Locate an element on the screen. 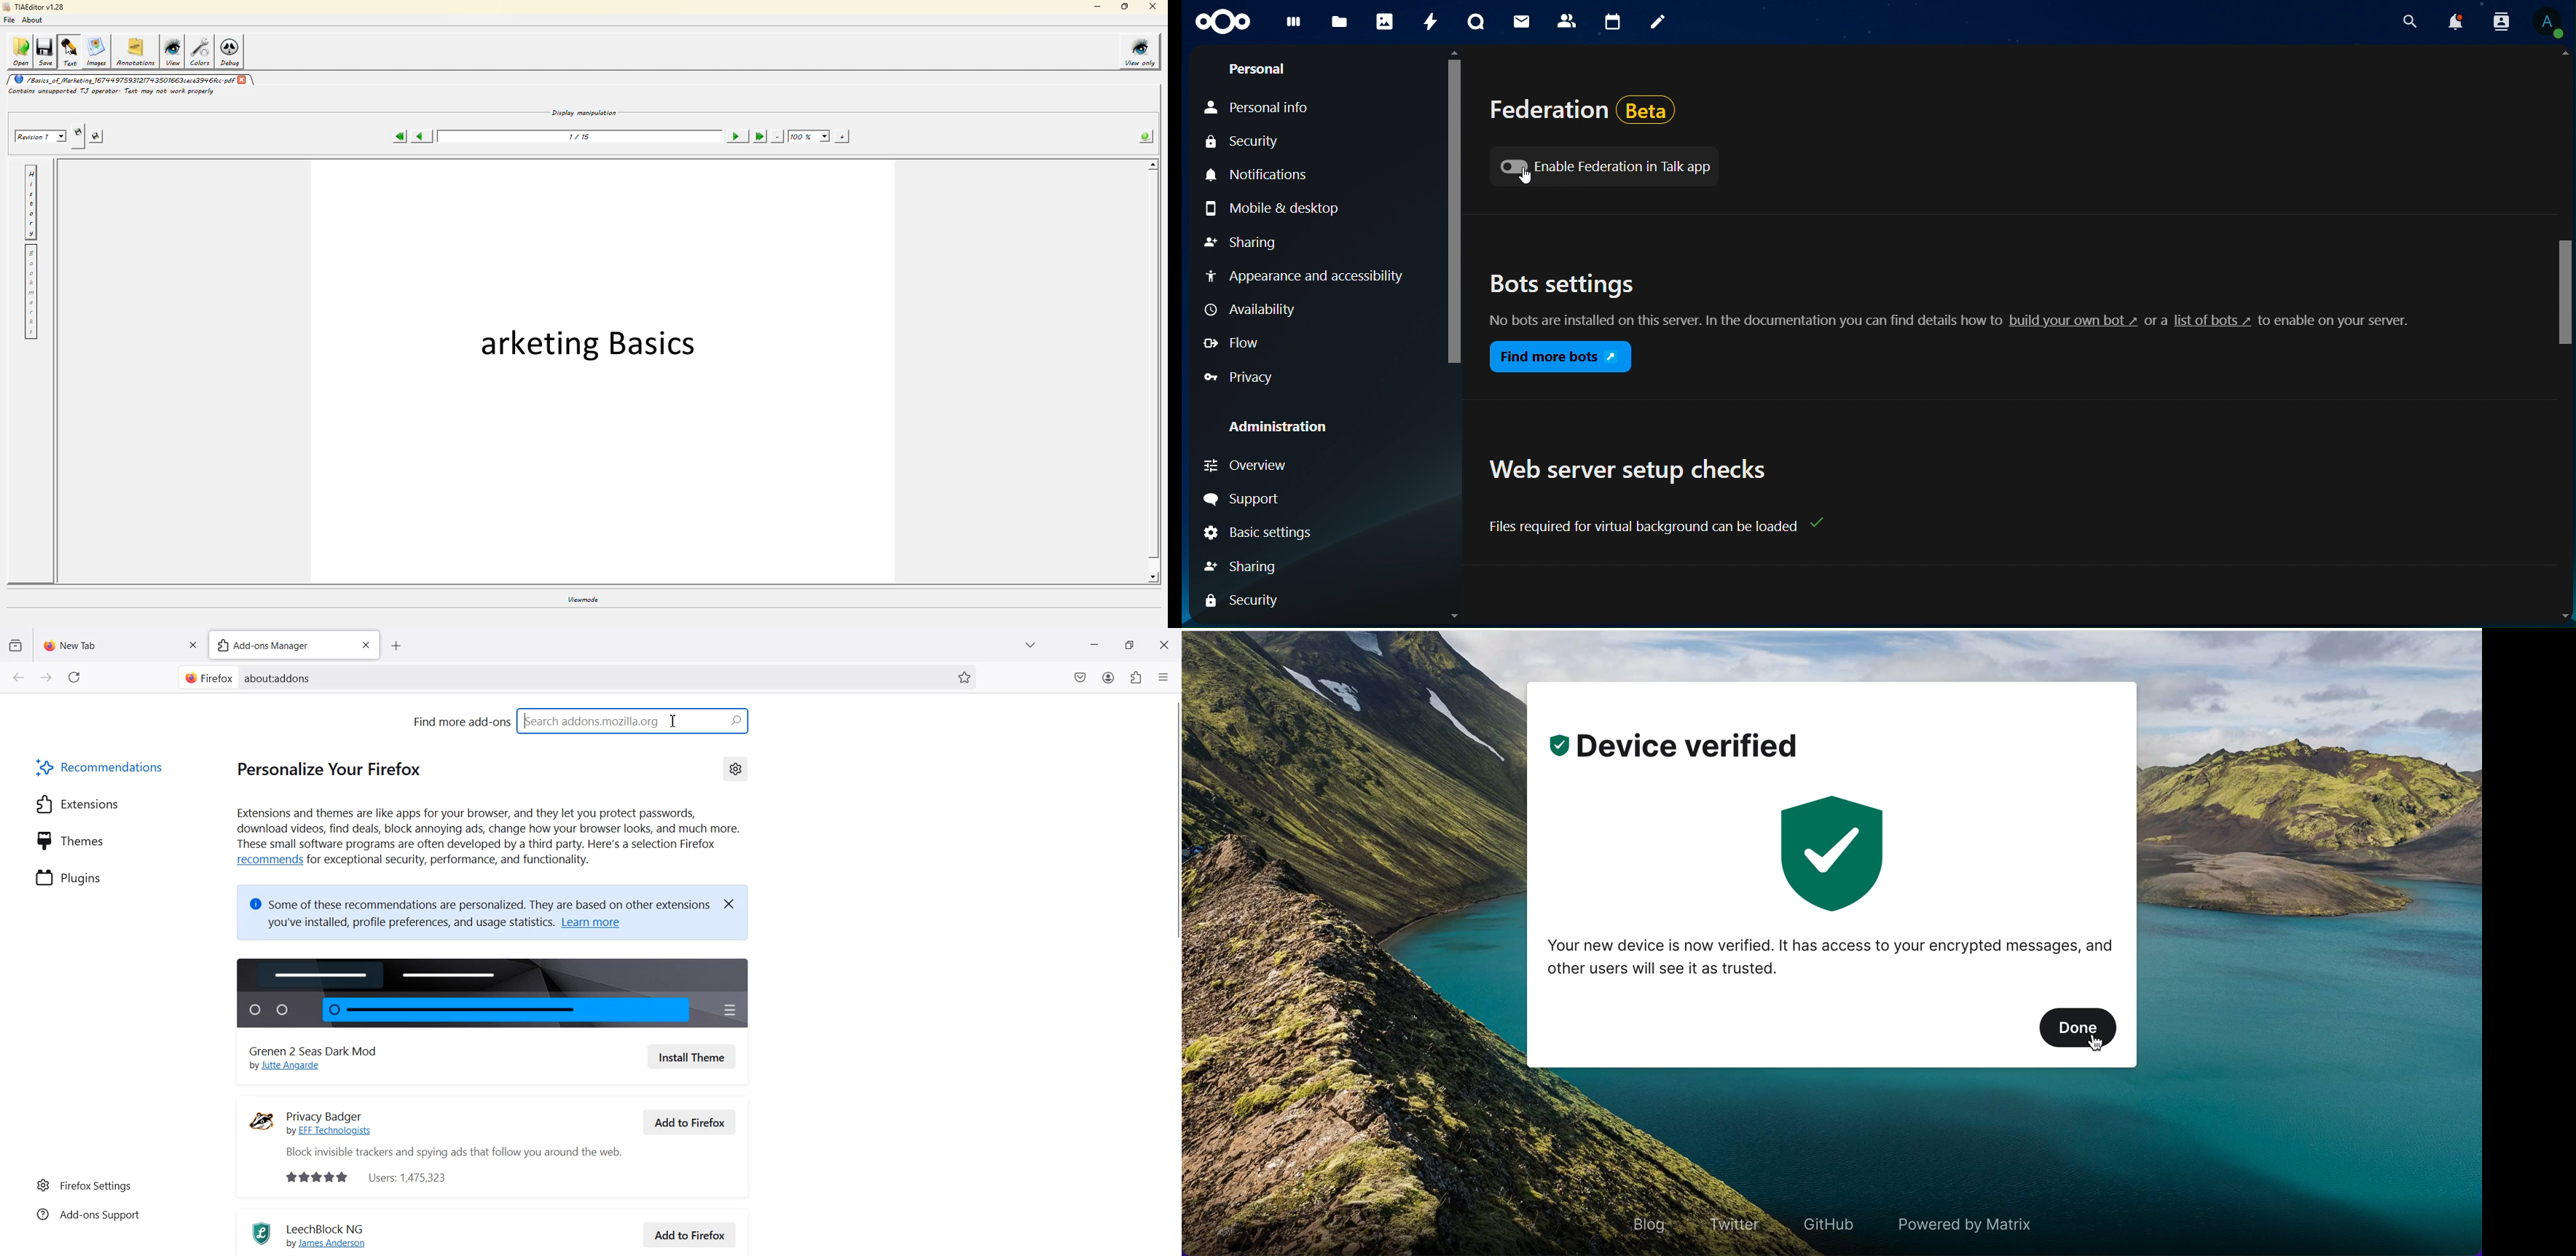  Overview is located at coordinates (1246, 468).